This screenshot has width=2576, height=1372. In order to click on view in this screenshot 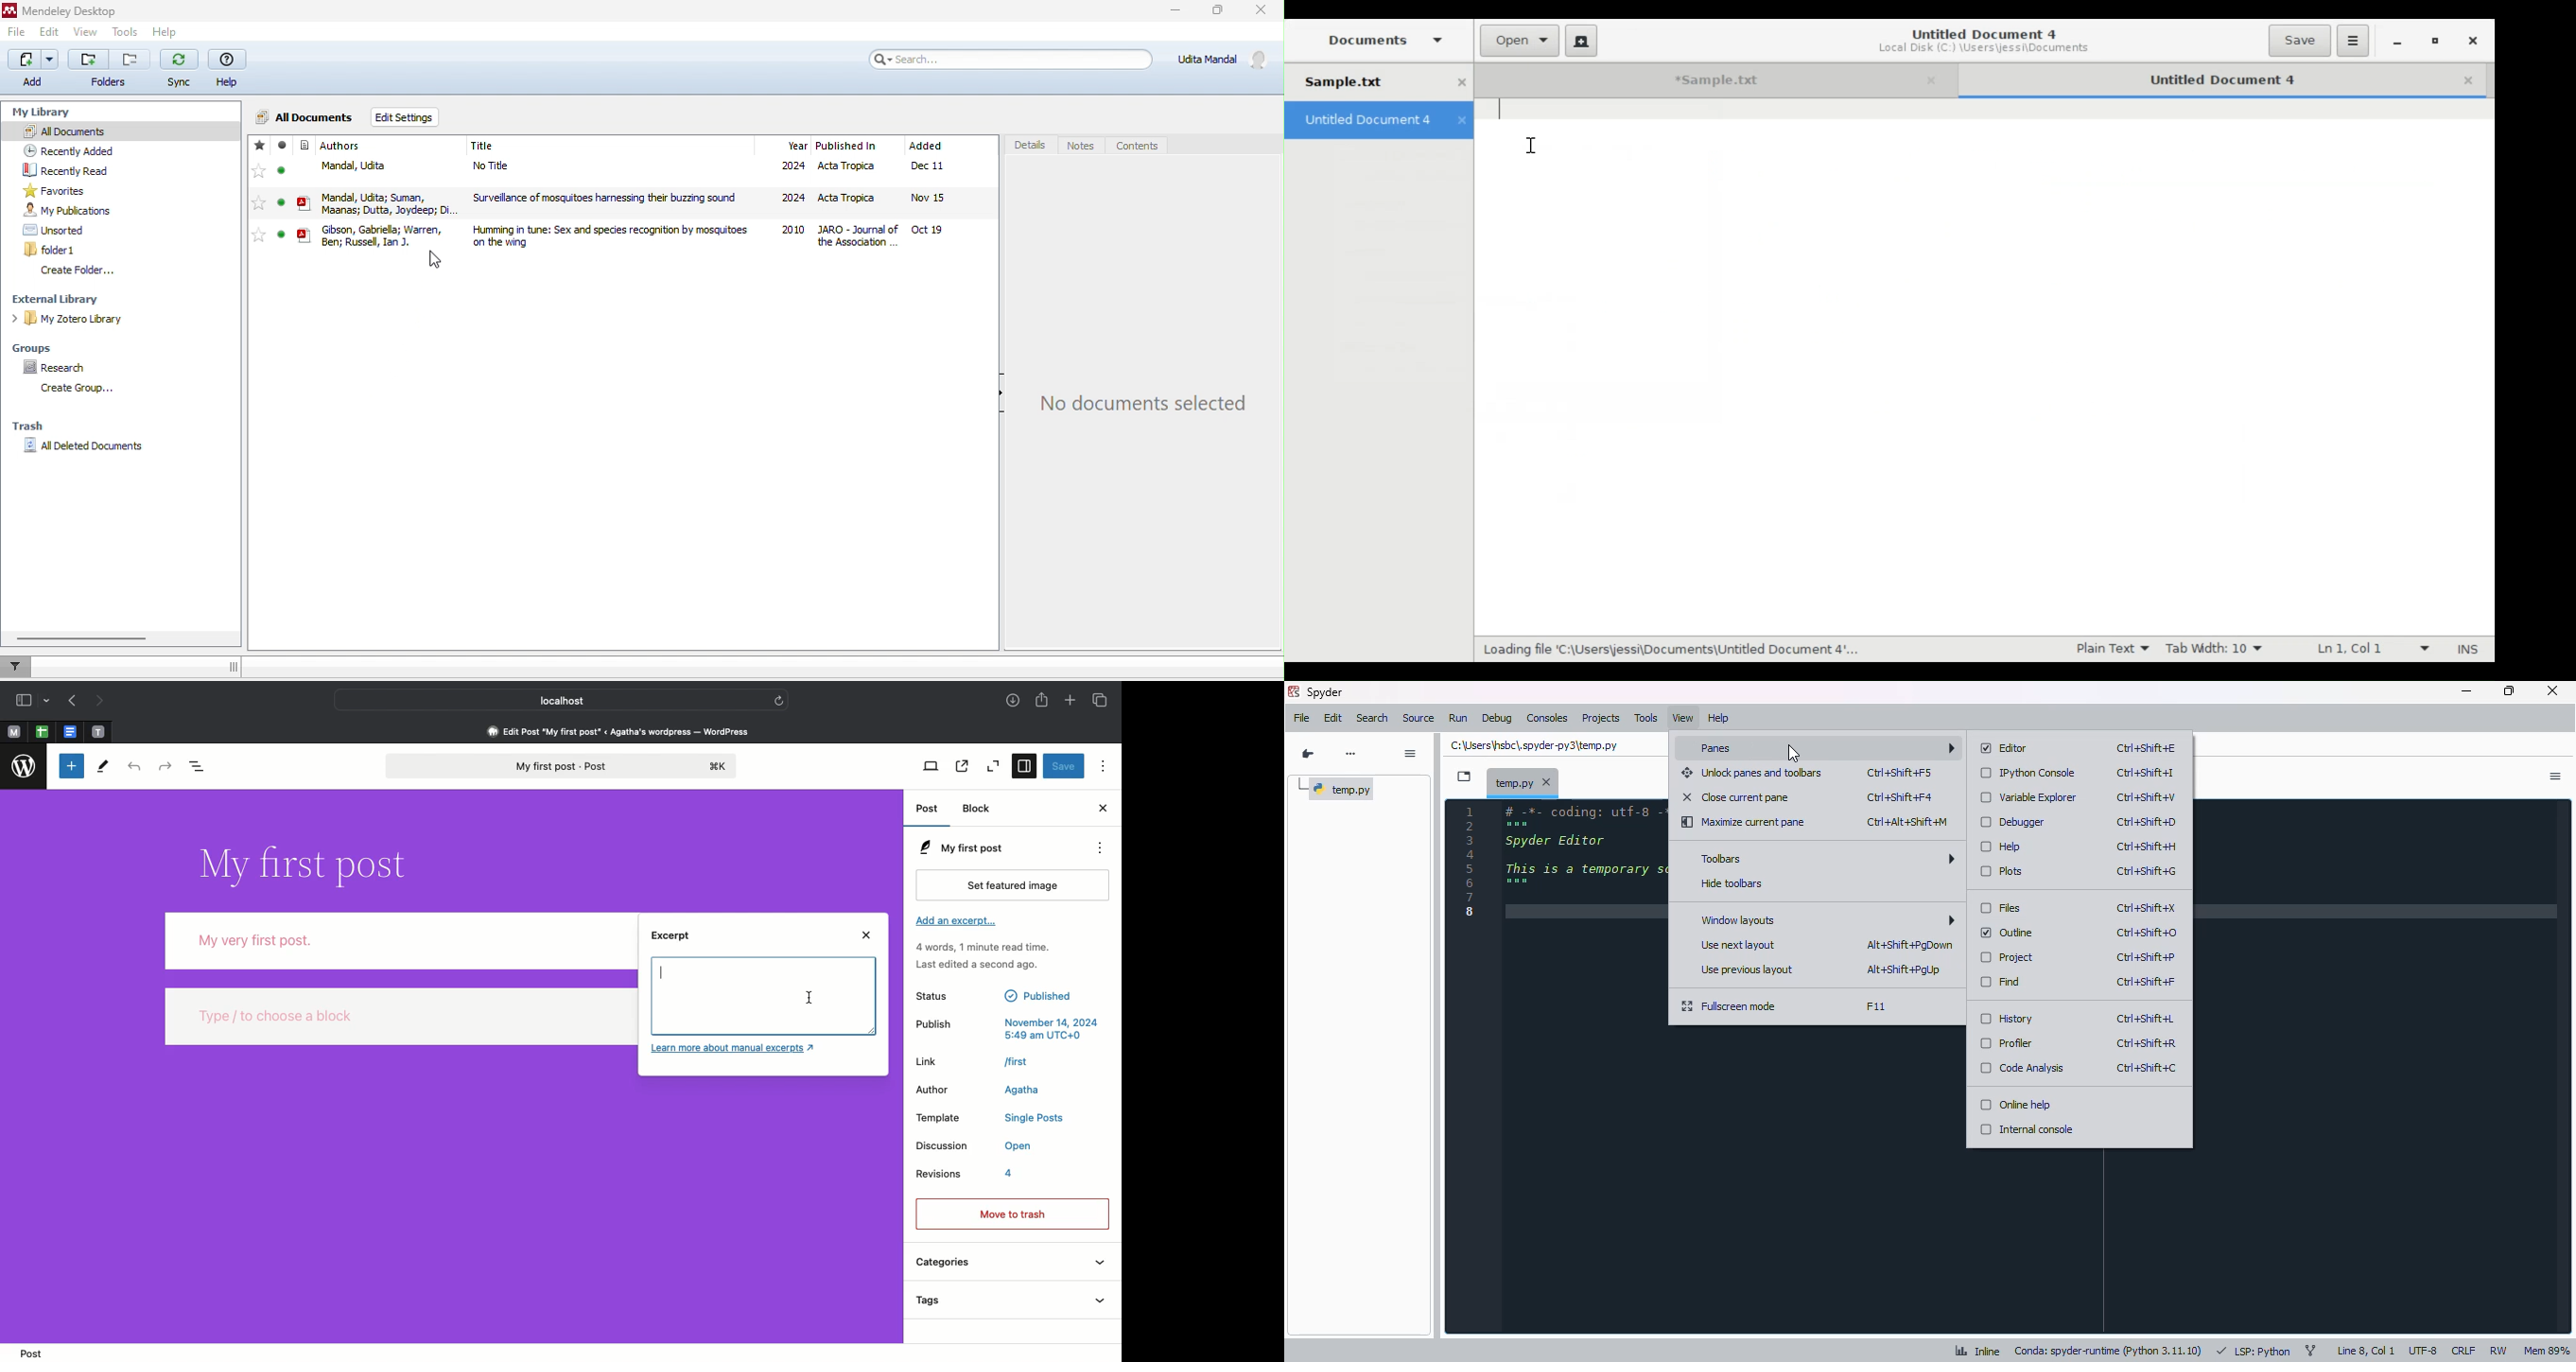, I will do `click(1683, 718)`.